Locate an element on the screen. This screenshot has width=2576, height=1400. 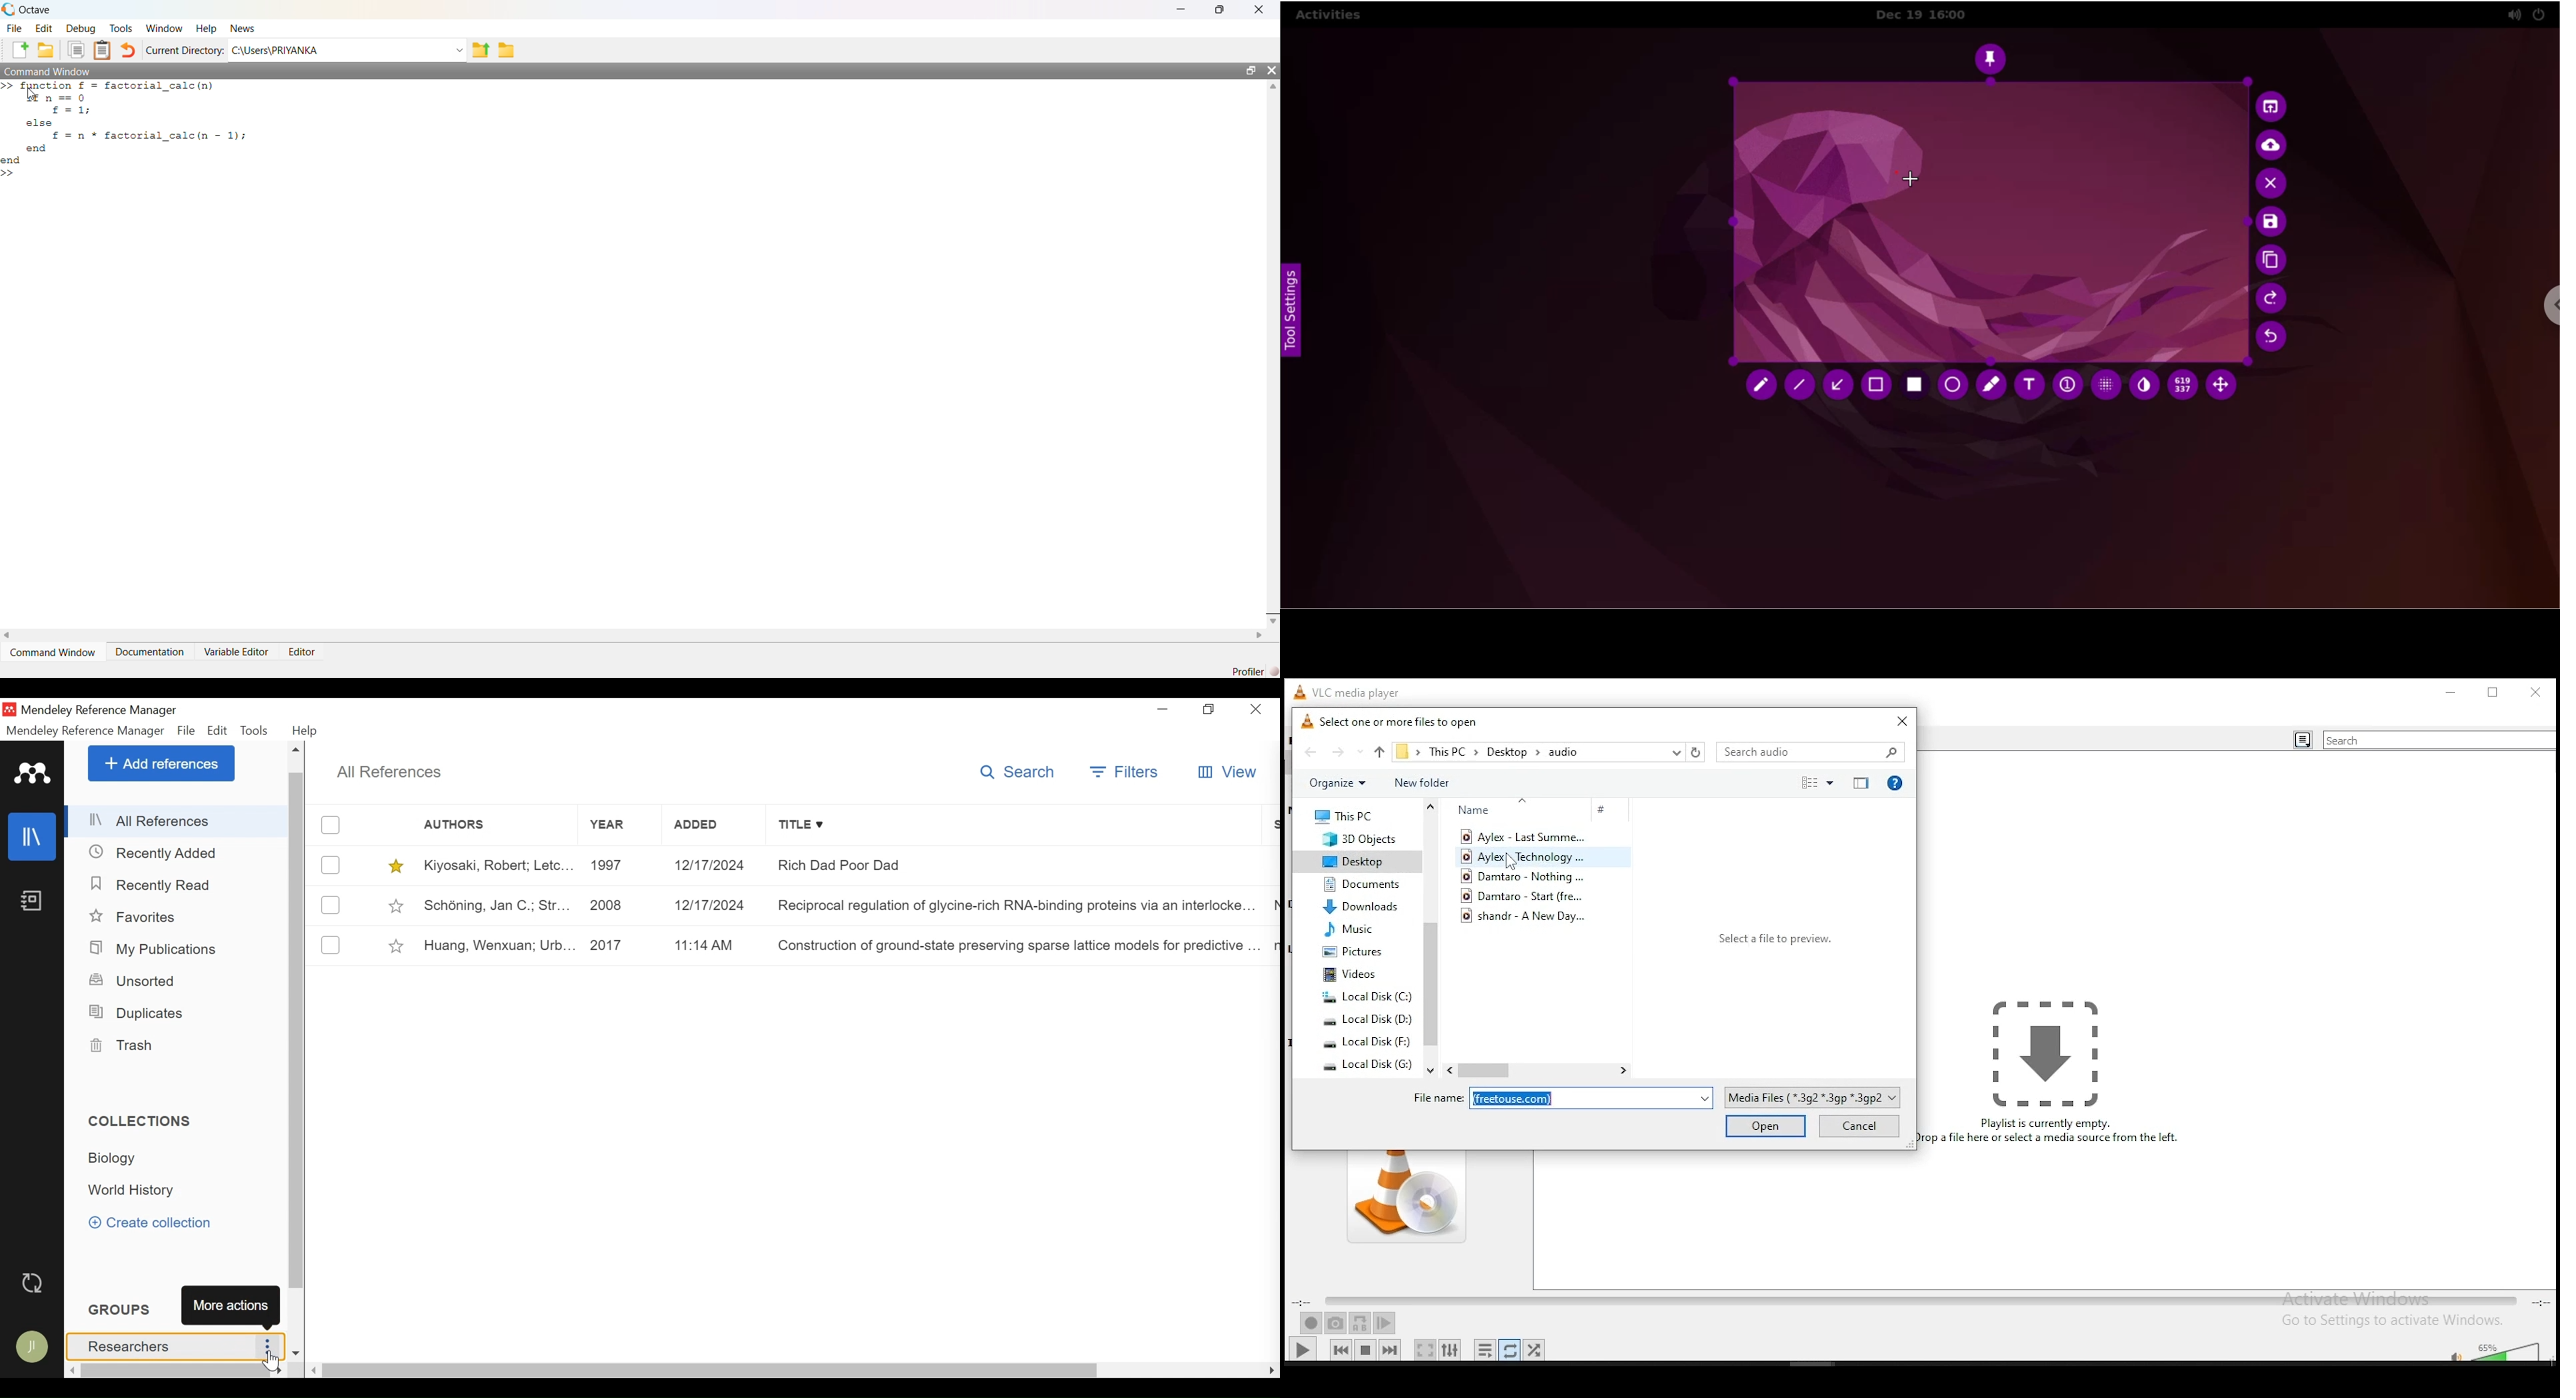
minimise is located at coordinates (1183, 8).